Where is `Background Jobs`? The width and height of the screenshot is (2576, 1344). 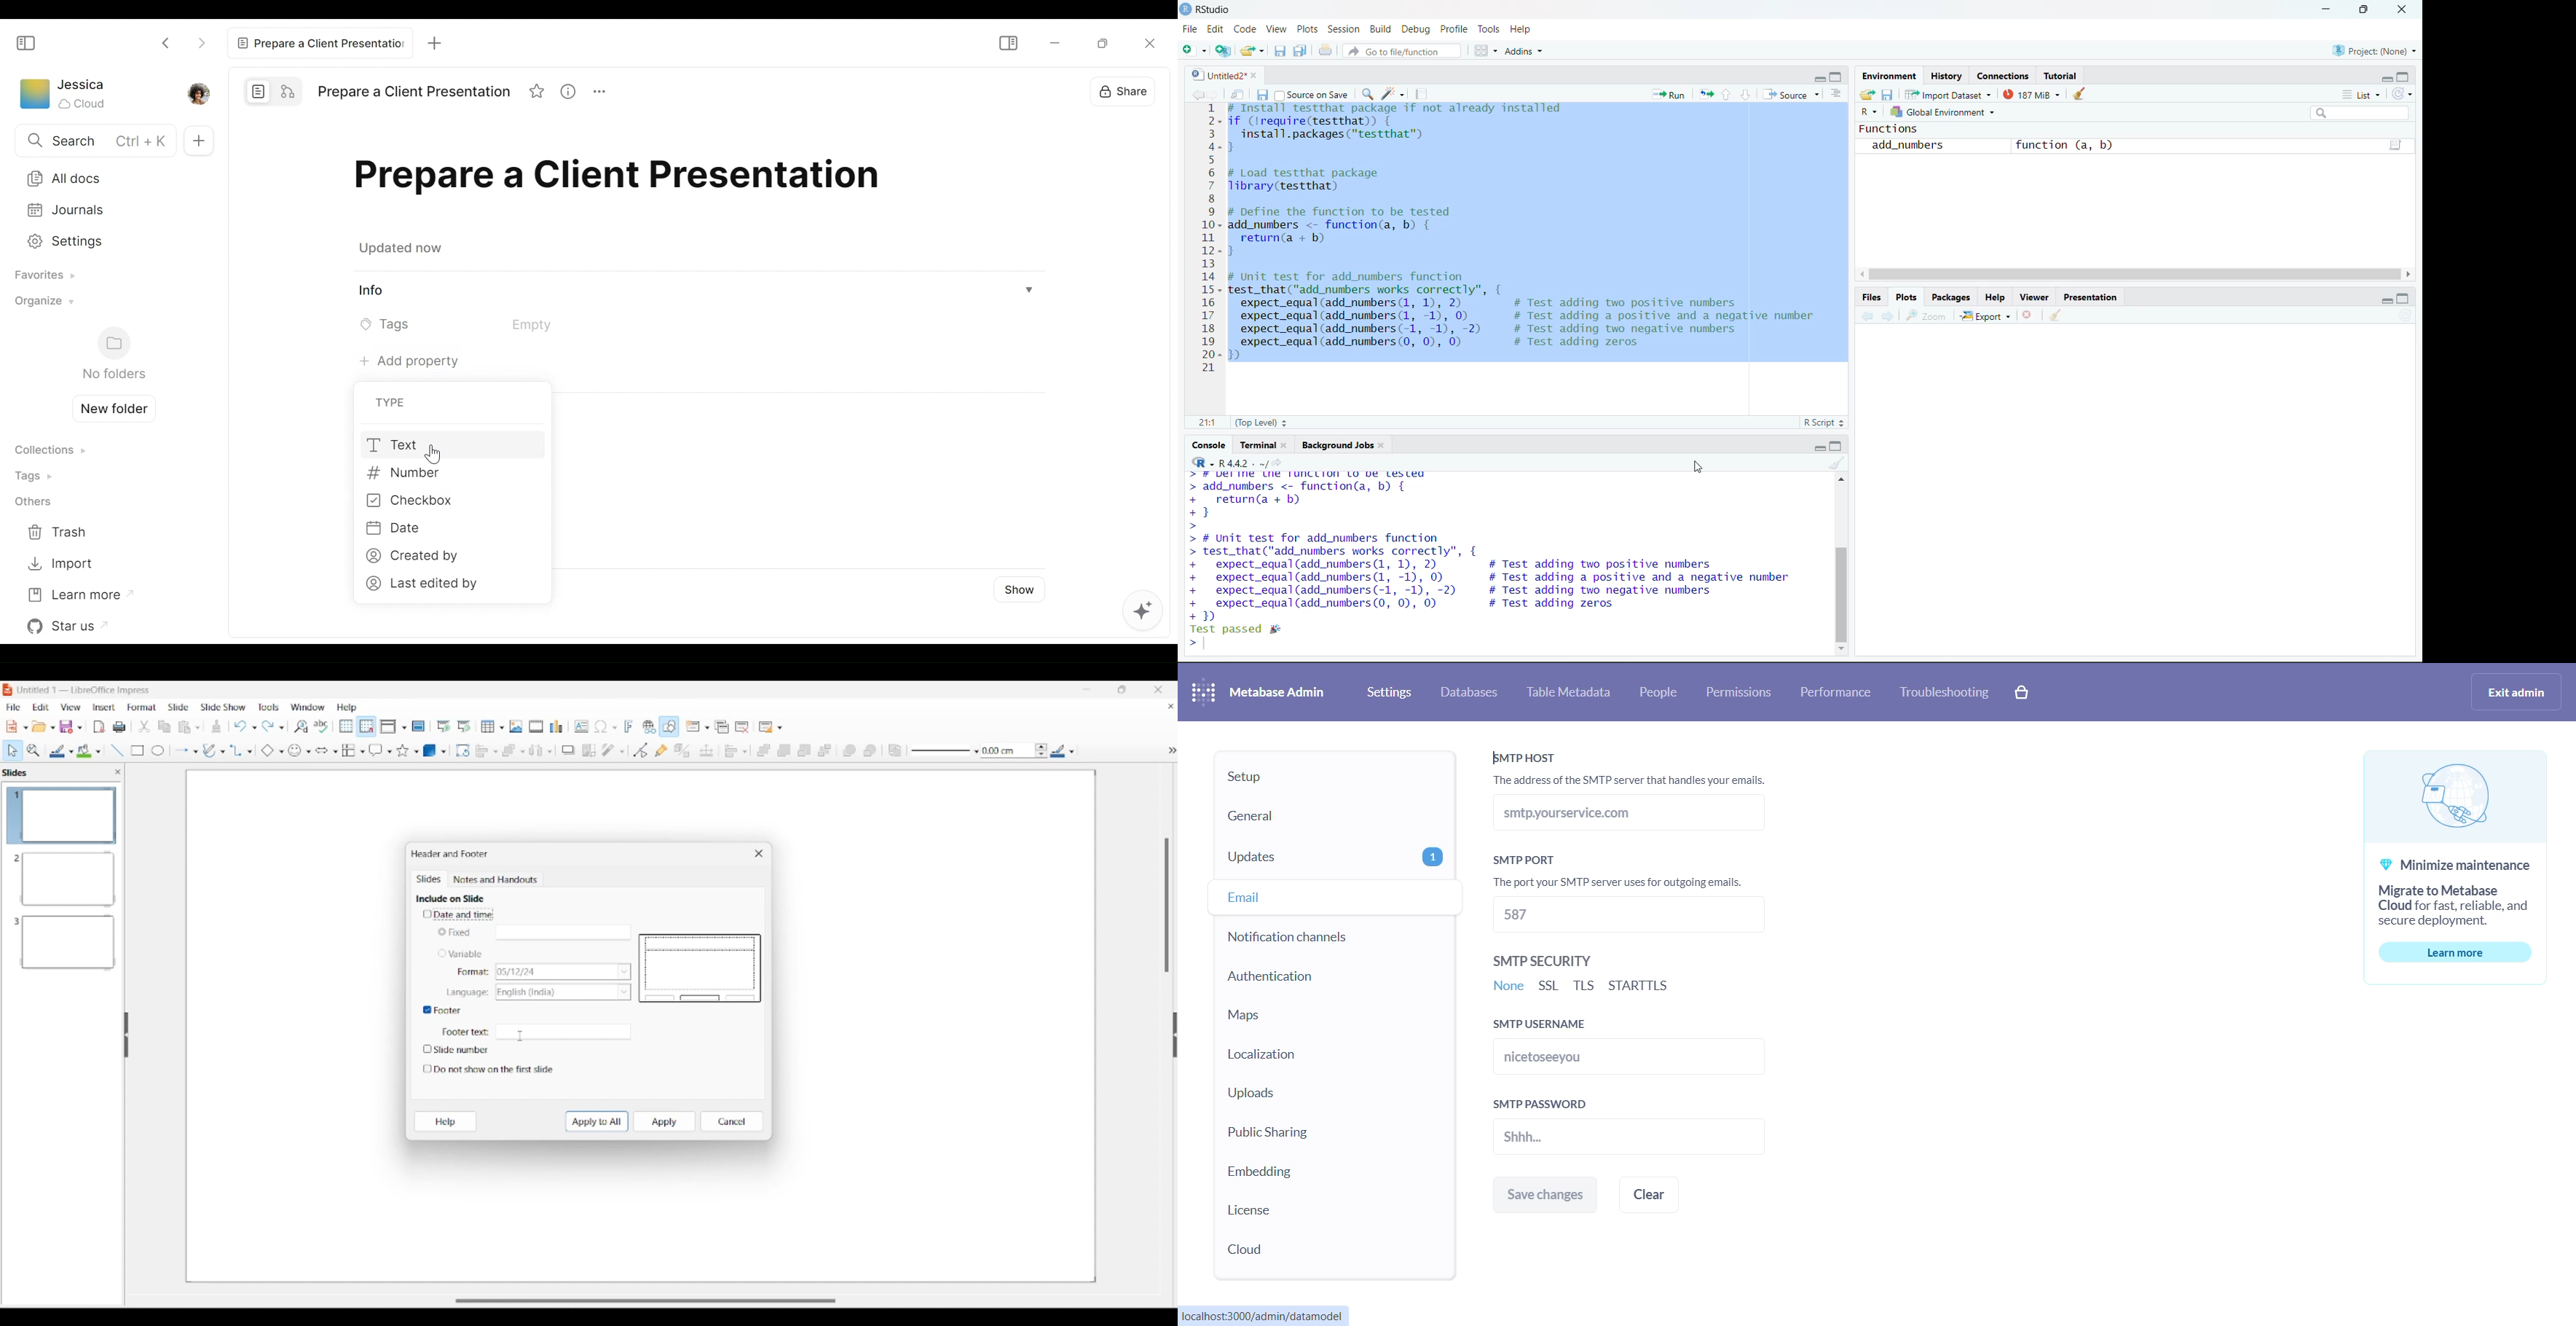 Background Jobs is located at coordinates (1337, 444).